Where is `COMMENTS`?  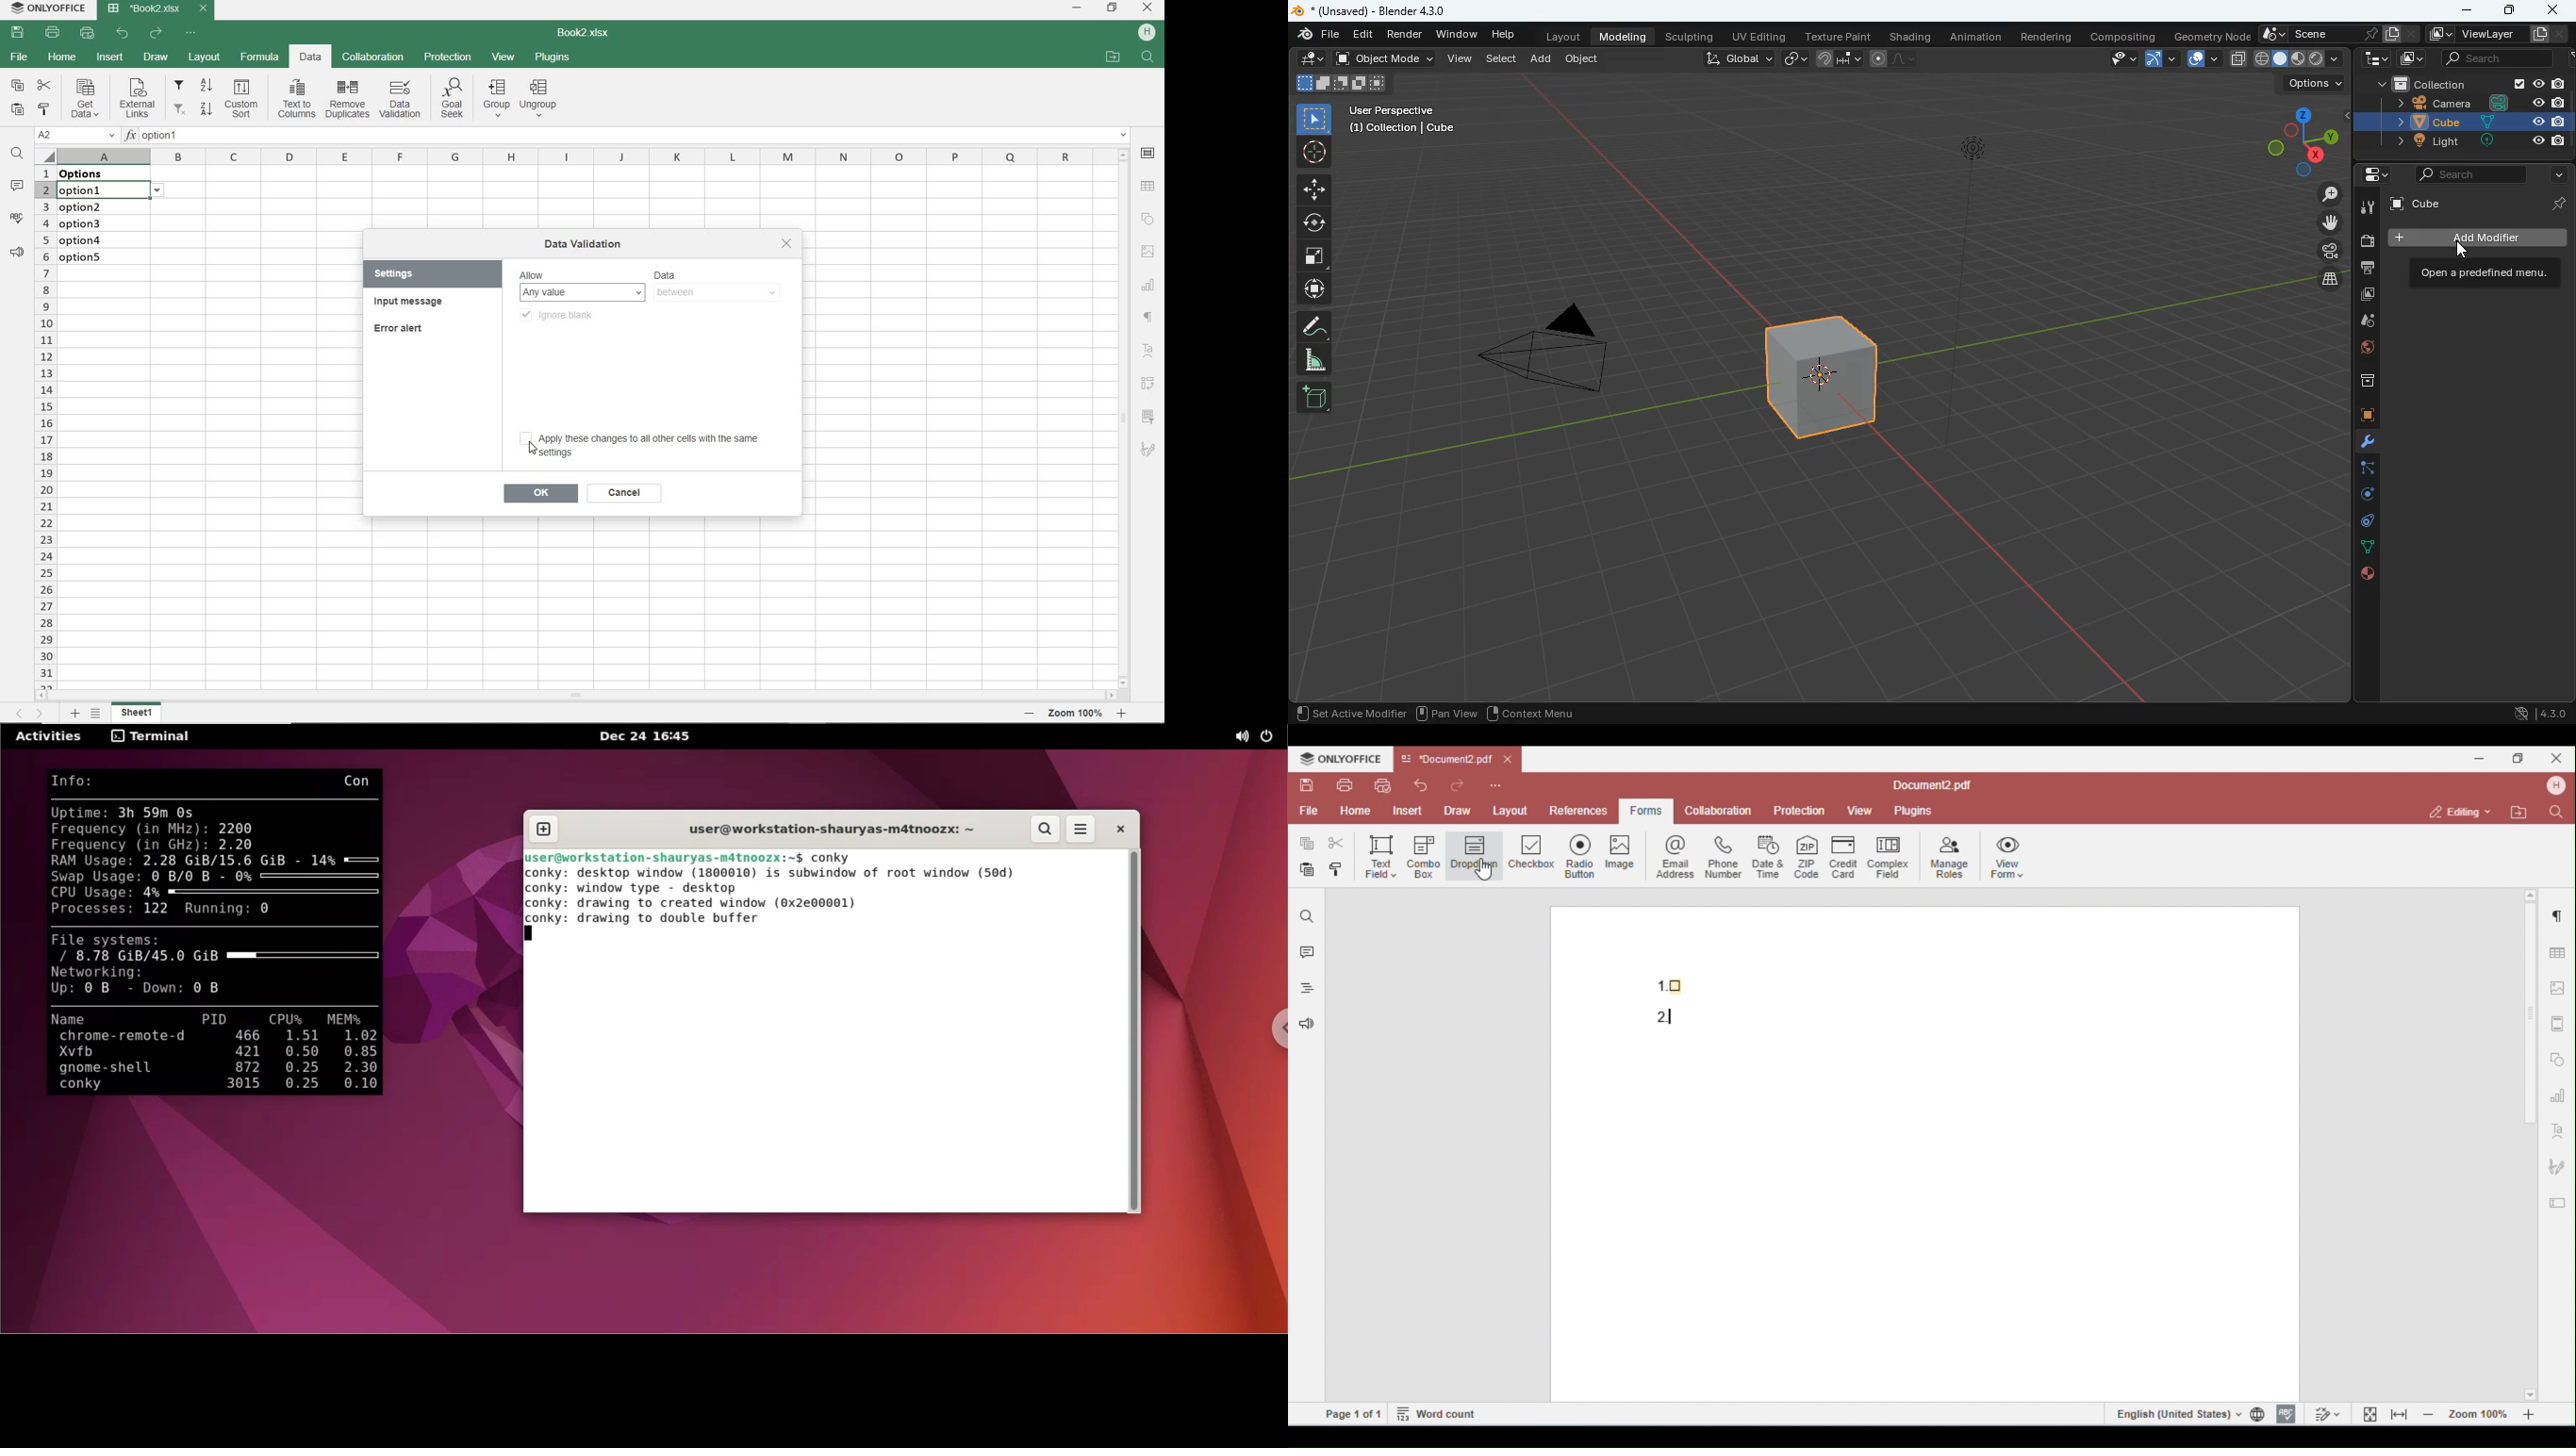 COMMENTS is located at coordinates (17, 186).